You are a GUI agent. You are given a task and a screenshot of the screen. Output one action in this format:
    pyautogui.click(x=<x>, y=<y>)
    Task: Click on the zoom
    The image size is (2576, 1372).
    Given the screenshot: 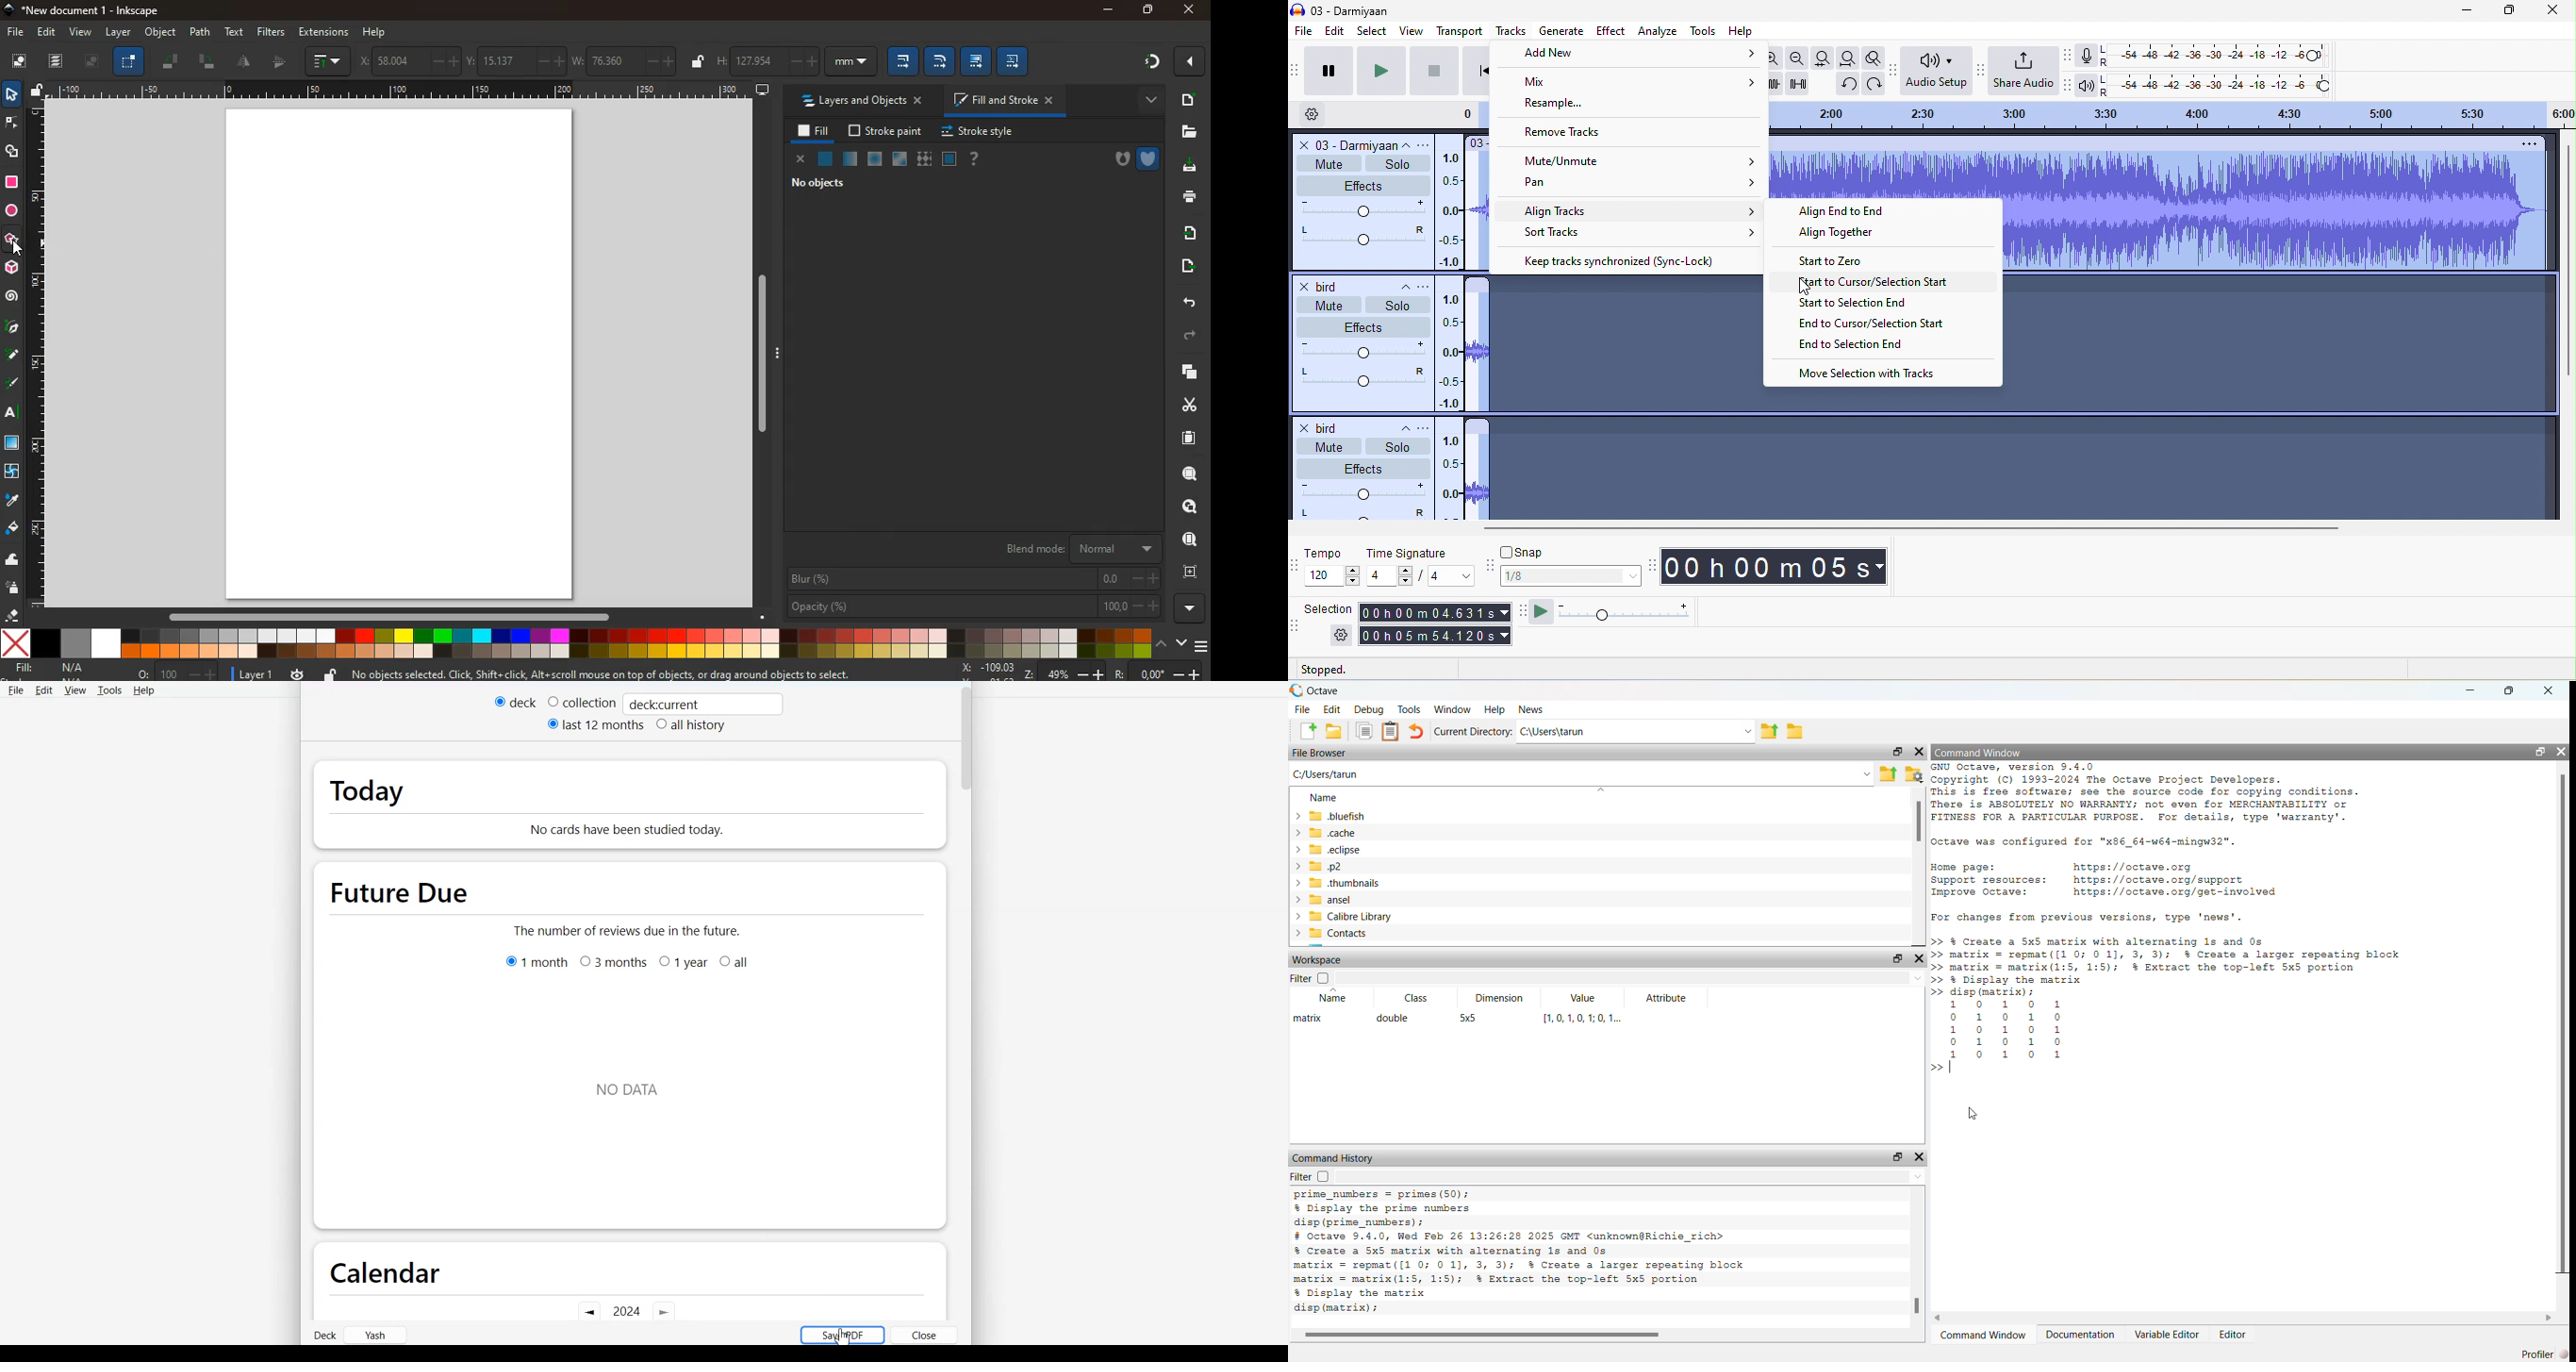 What is the action you would take?
    pyautogui.click(x=1076, y=672)
    